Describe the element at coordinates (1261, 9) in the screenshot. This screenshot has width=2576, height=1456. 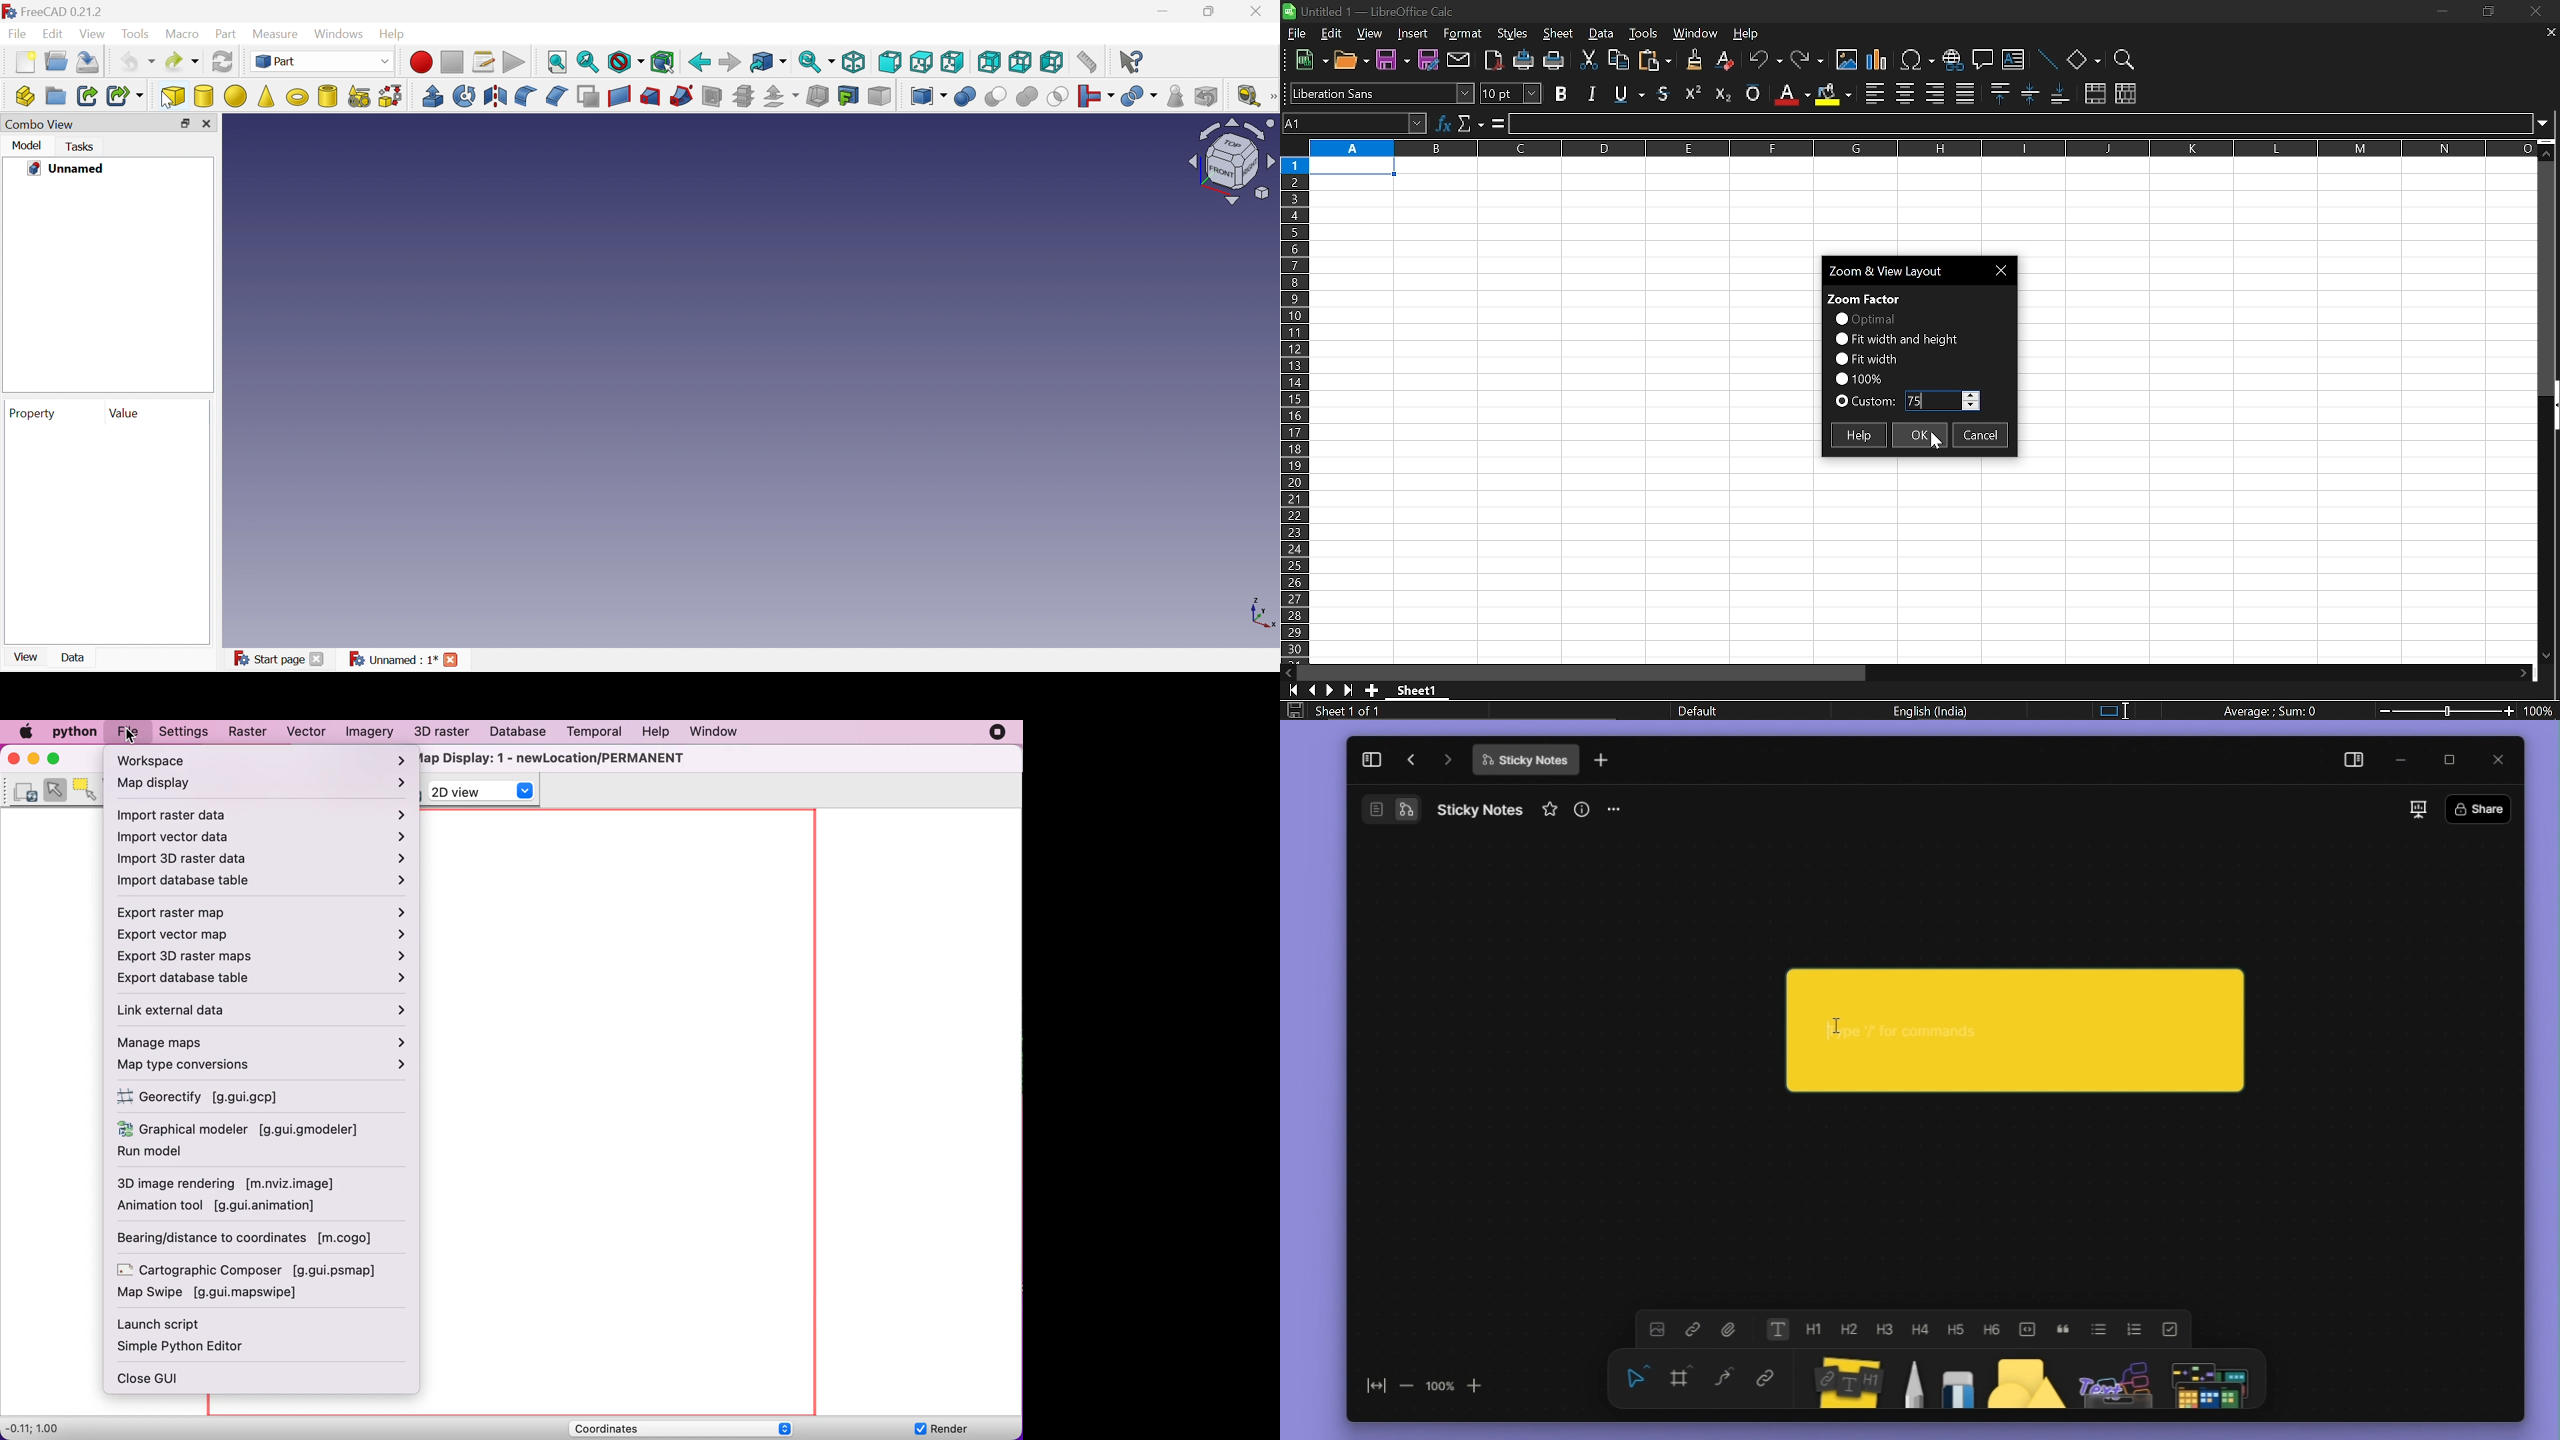
I see `Close` at that location.